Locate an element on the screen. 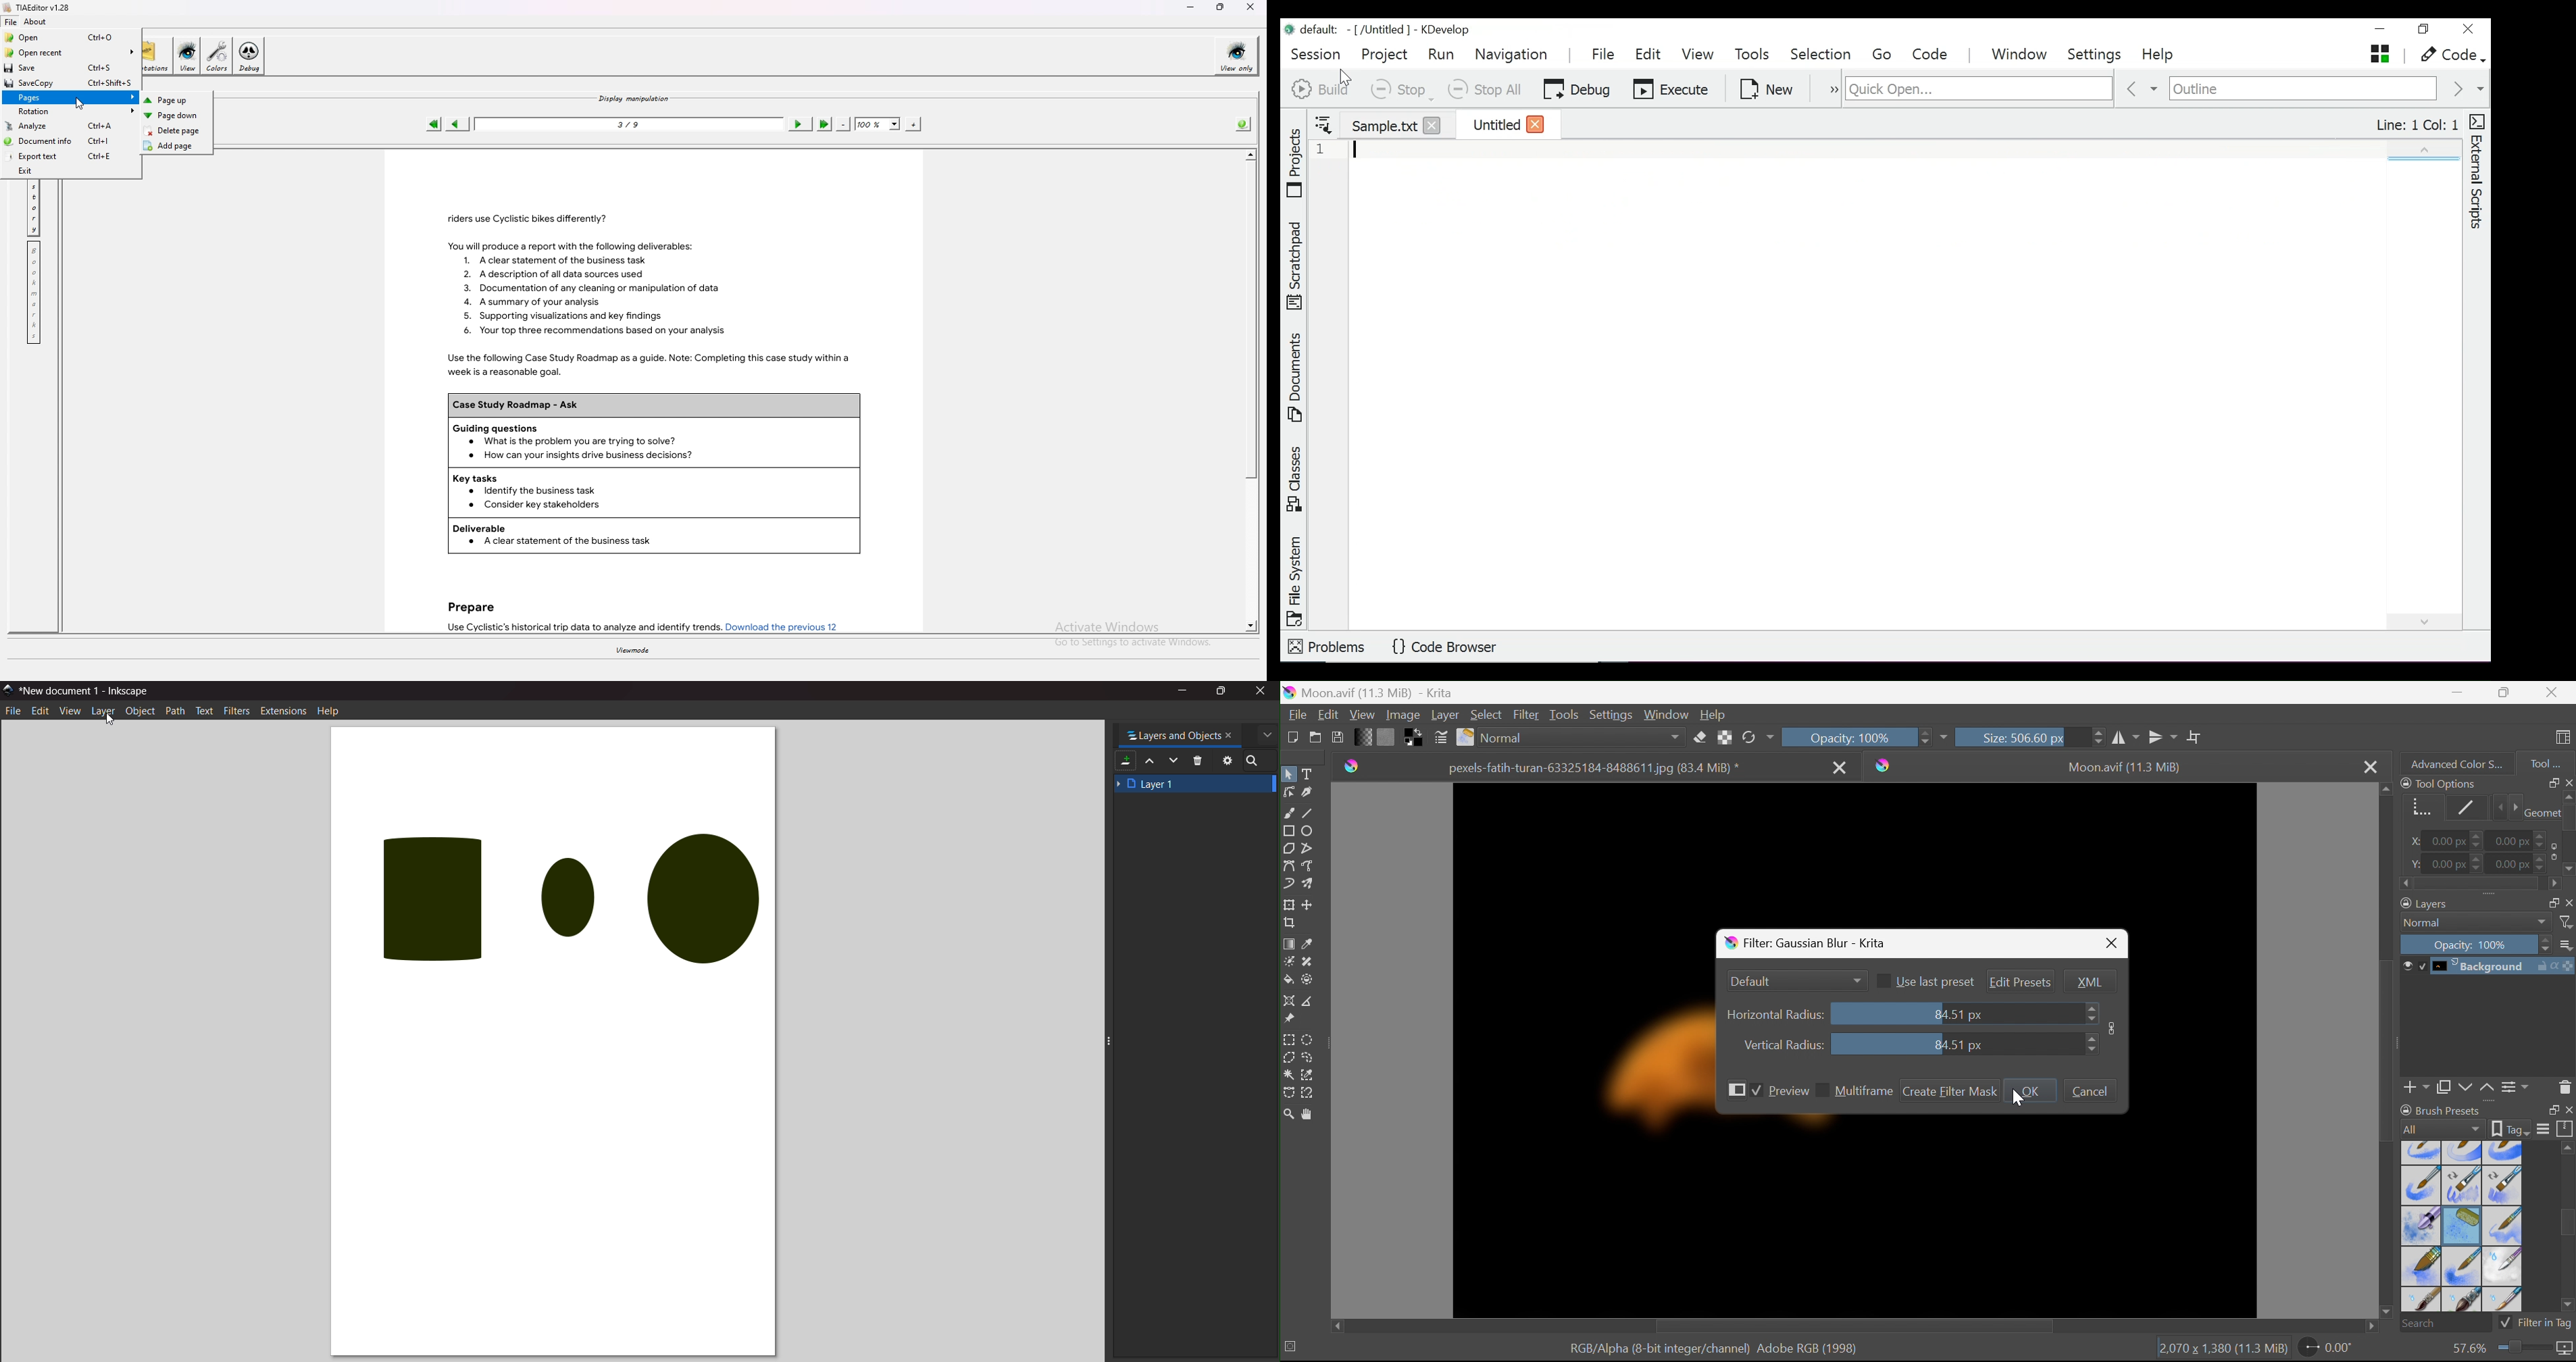 Image resolution: width=2576 pixels, height=1372 pixels. Scroll bar is located at coordinates (2479, 885).